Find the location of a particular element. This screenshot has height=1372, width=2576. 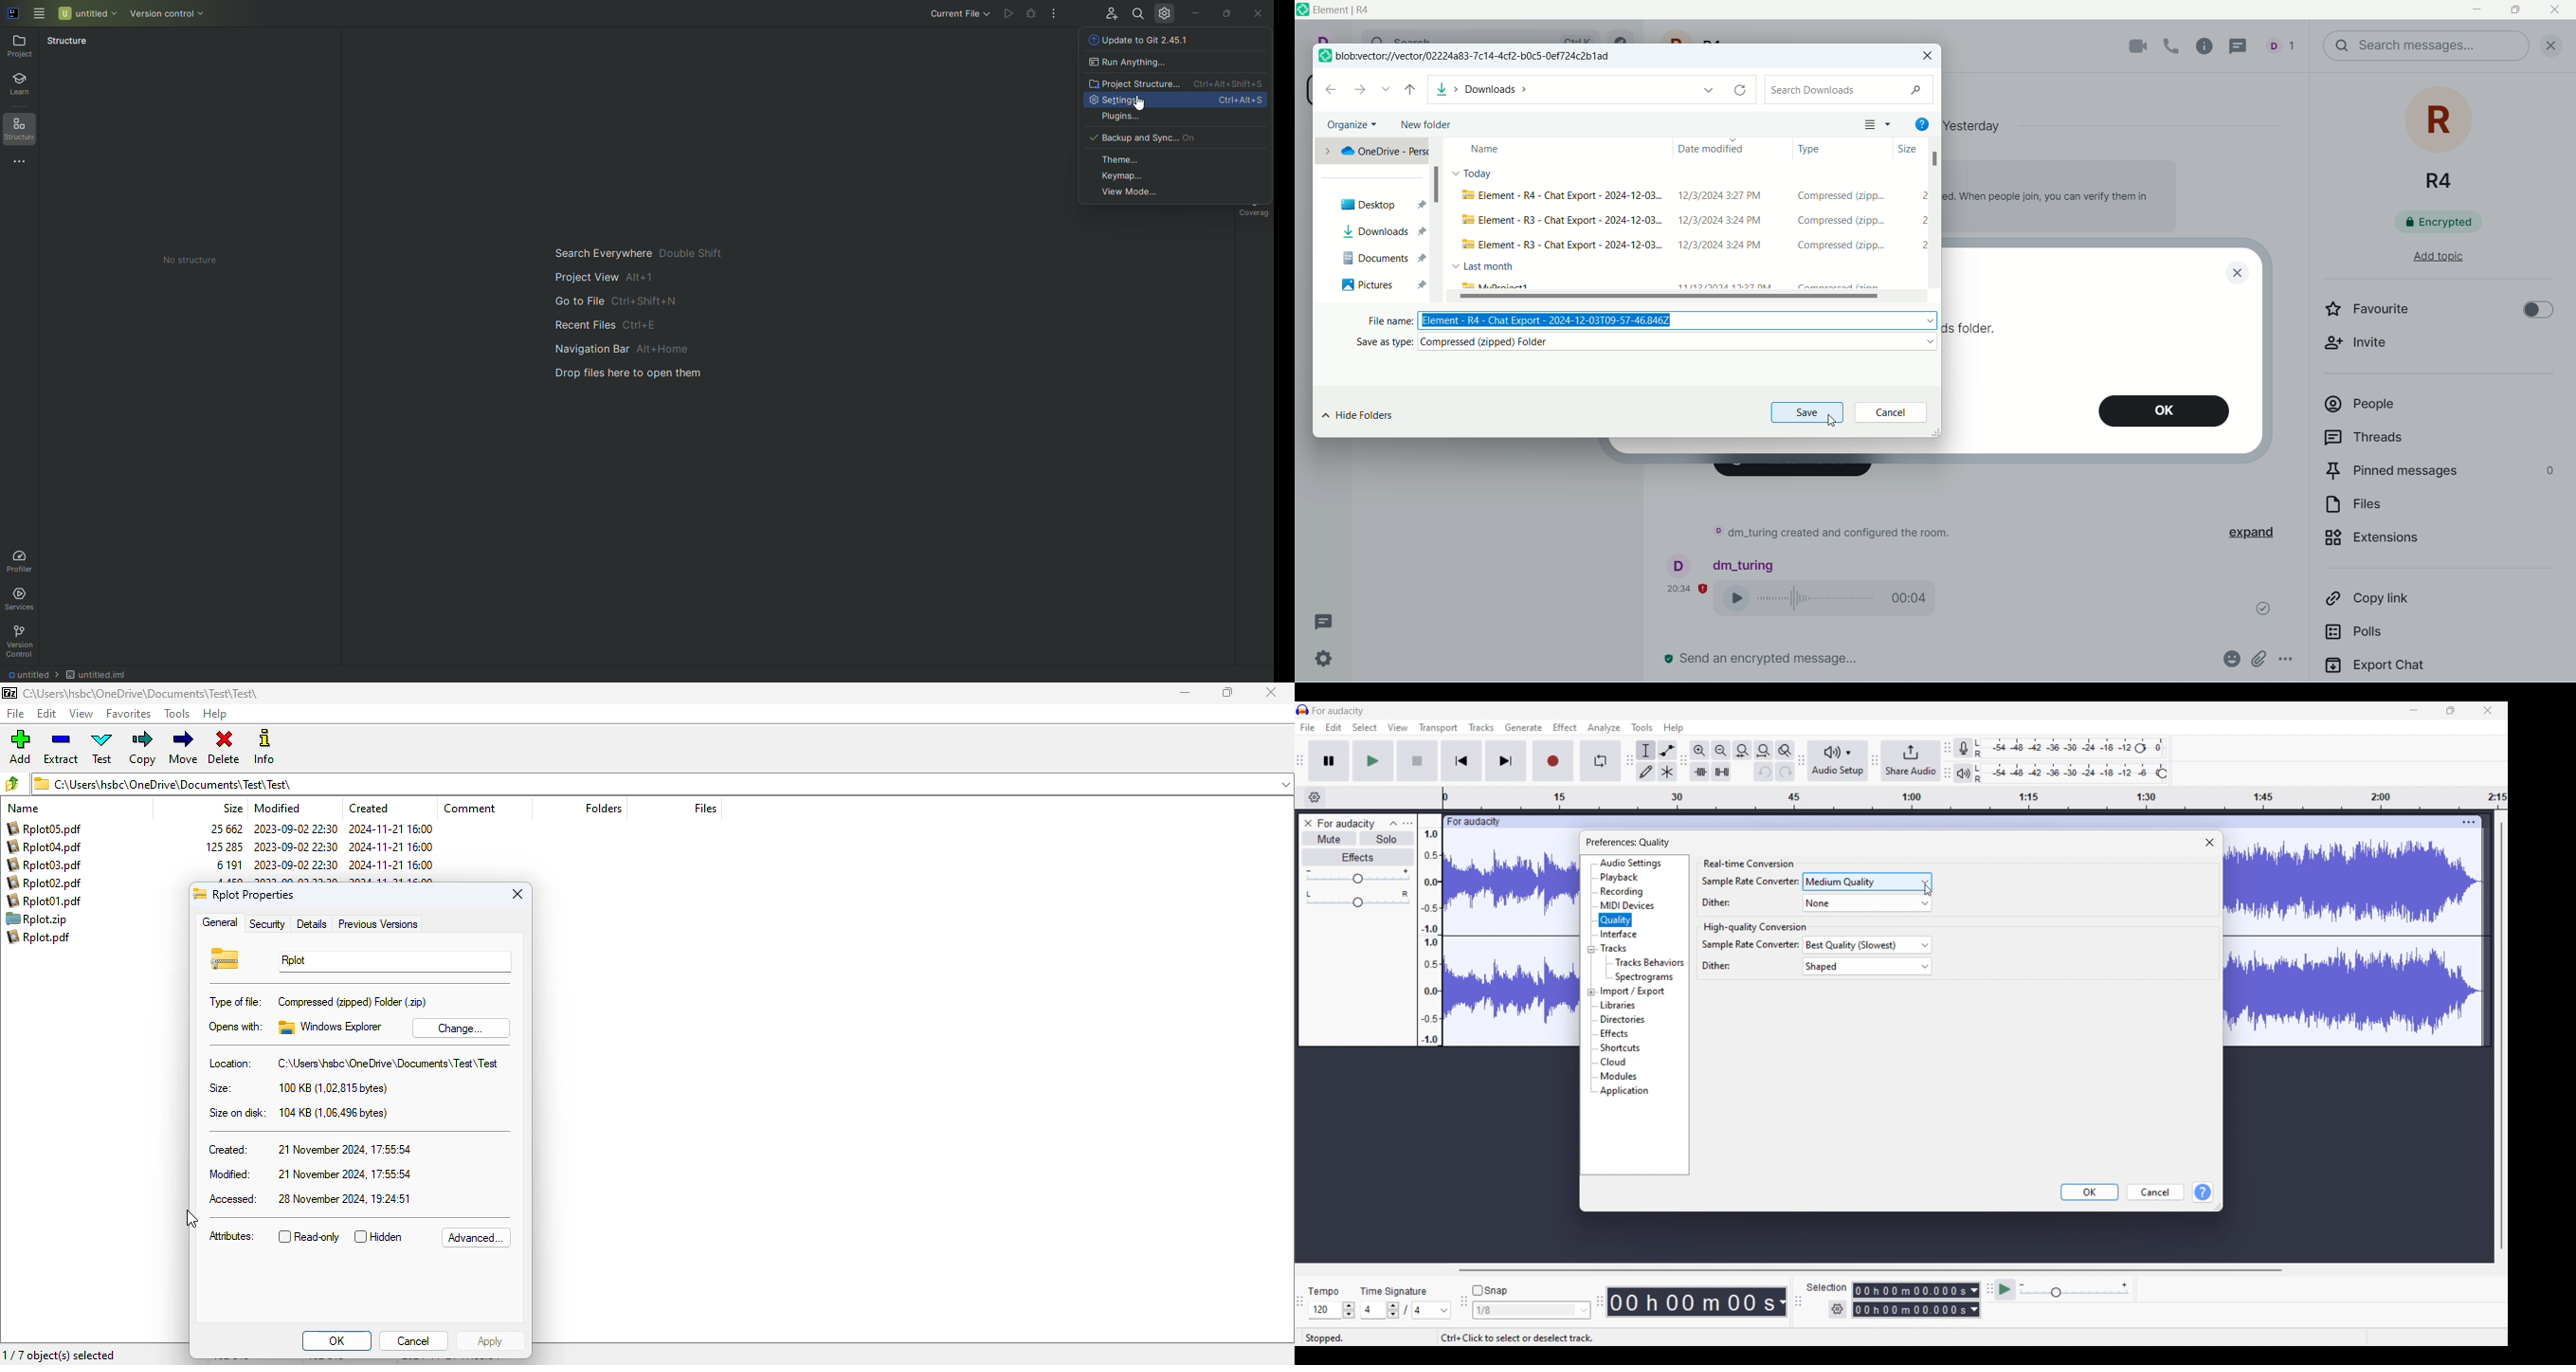

Decrease volume is located at coordinates (1308, 871).